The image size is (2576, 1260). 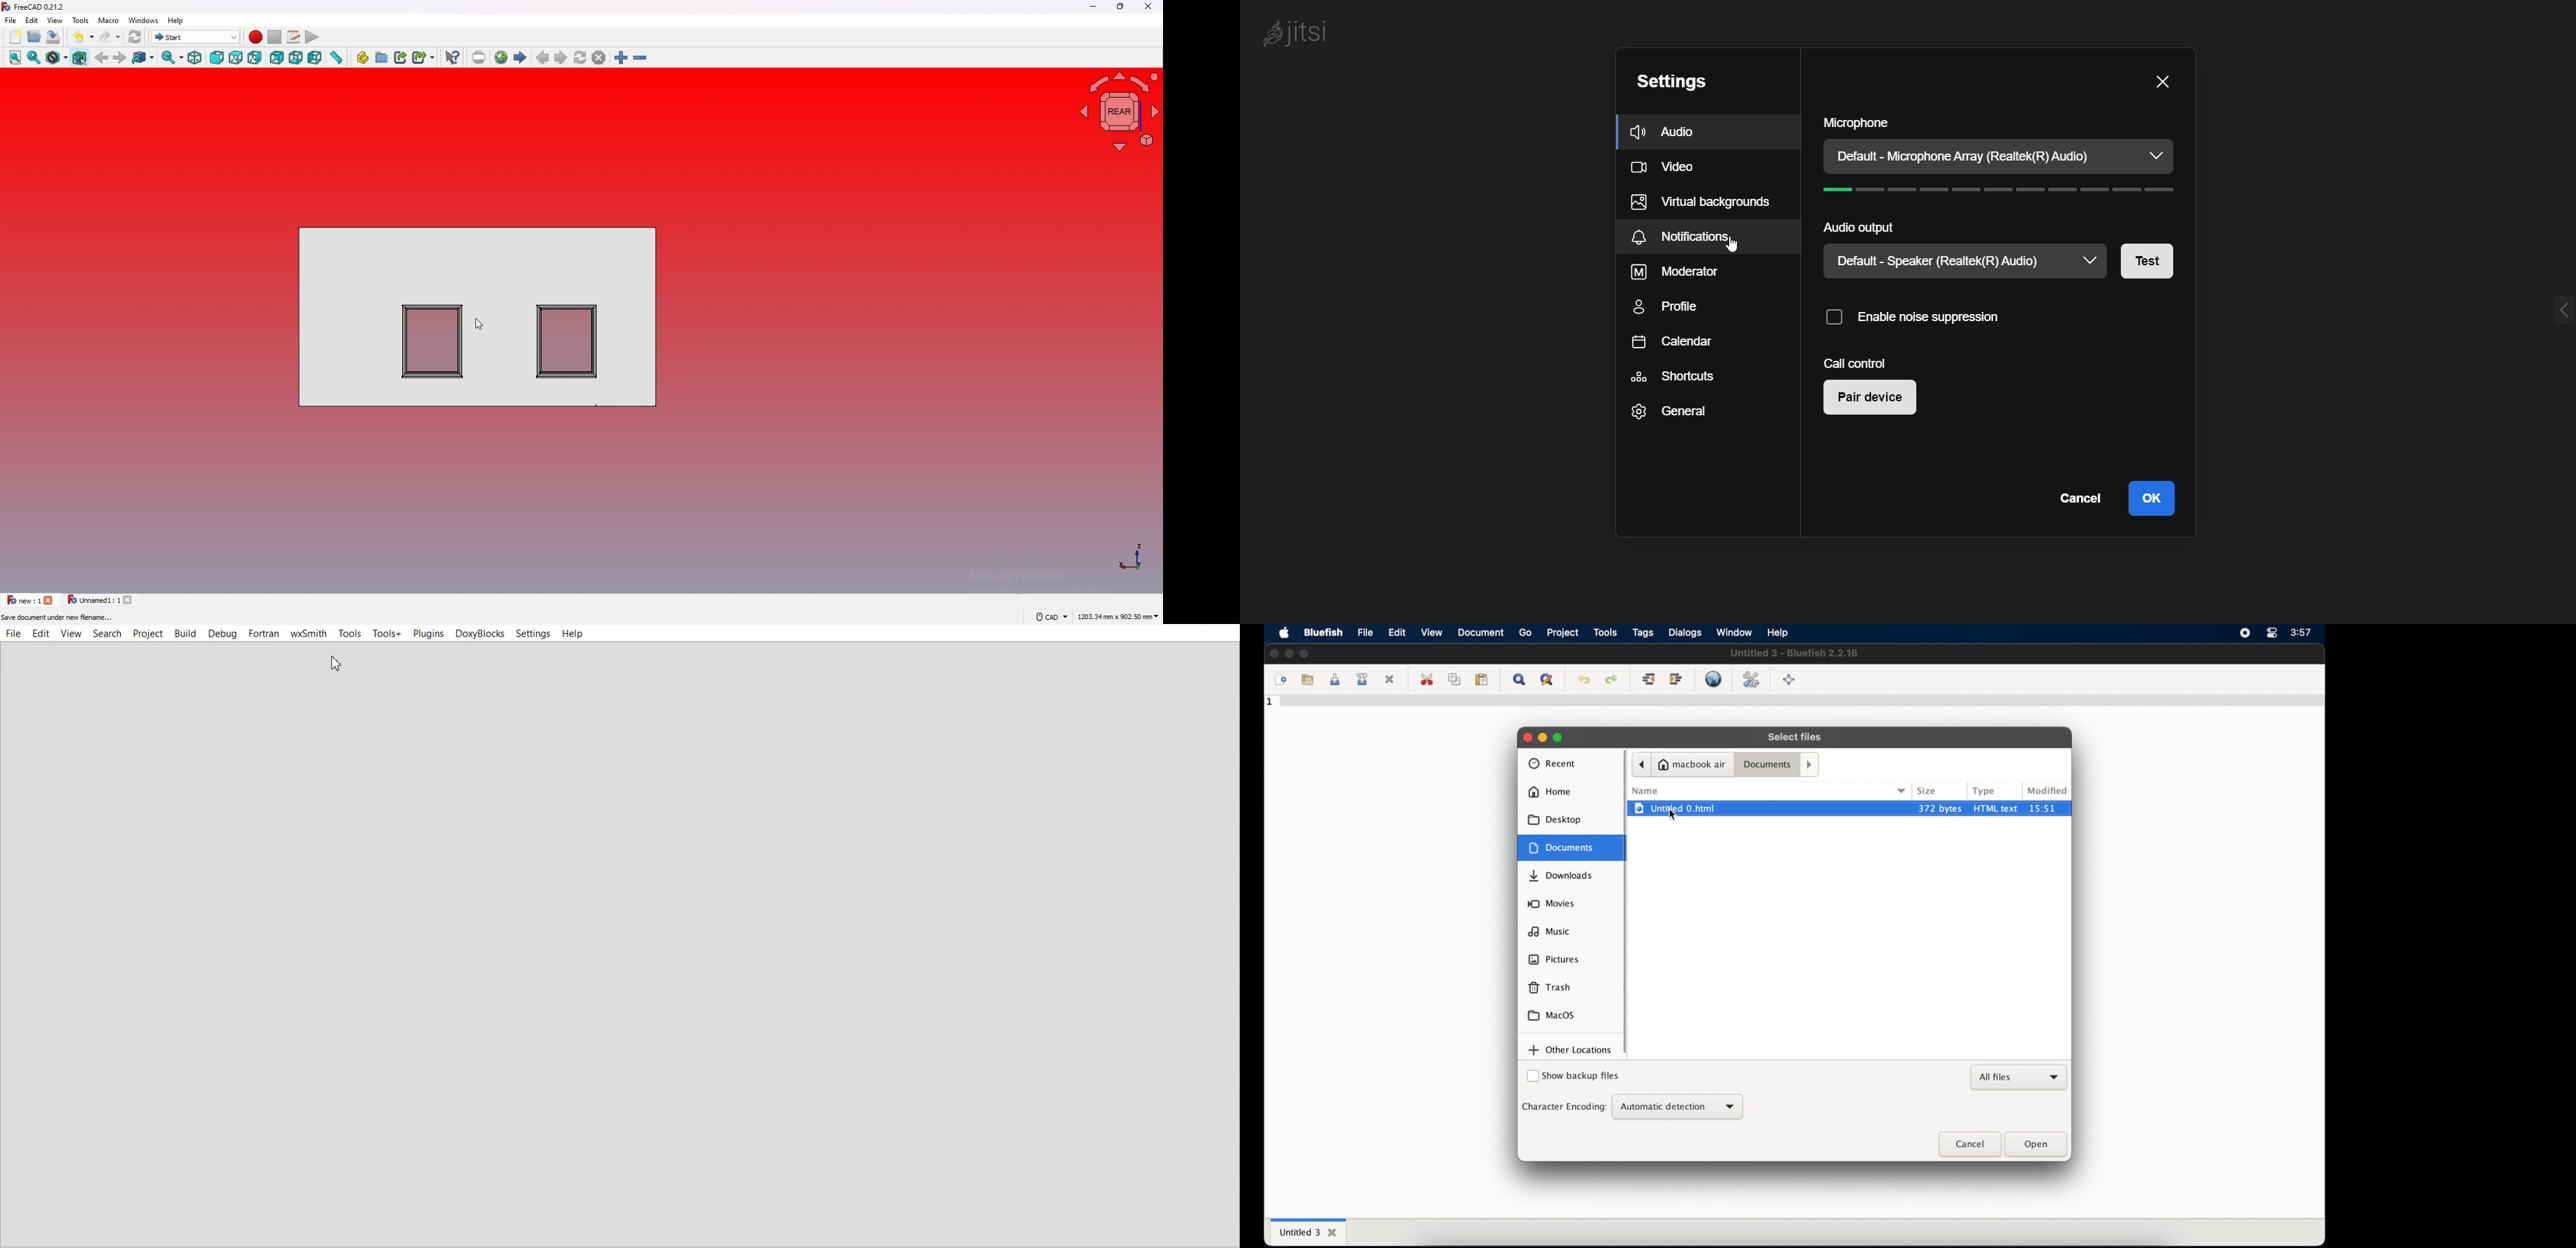 What do you see at coordinates (1678, 347) in the screenshot?
I see `calendar` at bounding box center [1678, 347].